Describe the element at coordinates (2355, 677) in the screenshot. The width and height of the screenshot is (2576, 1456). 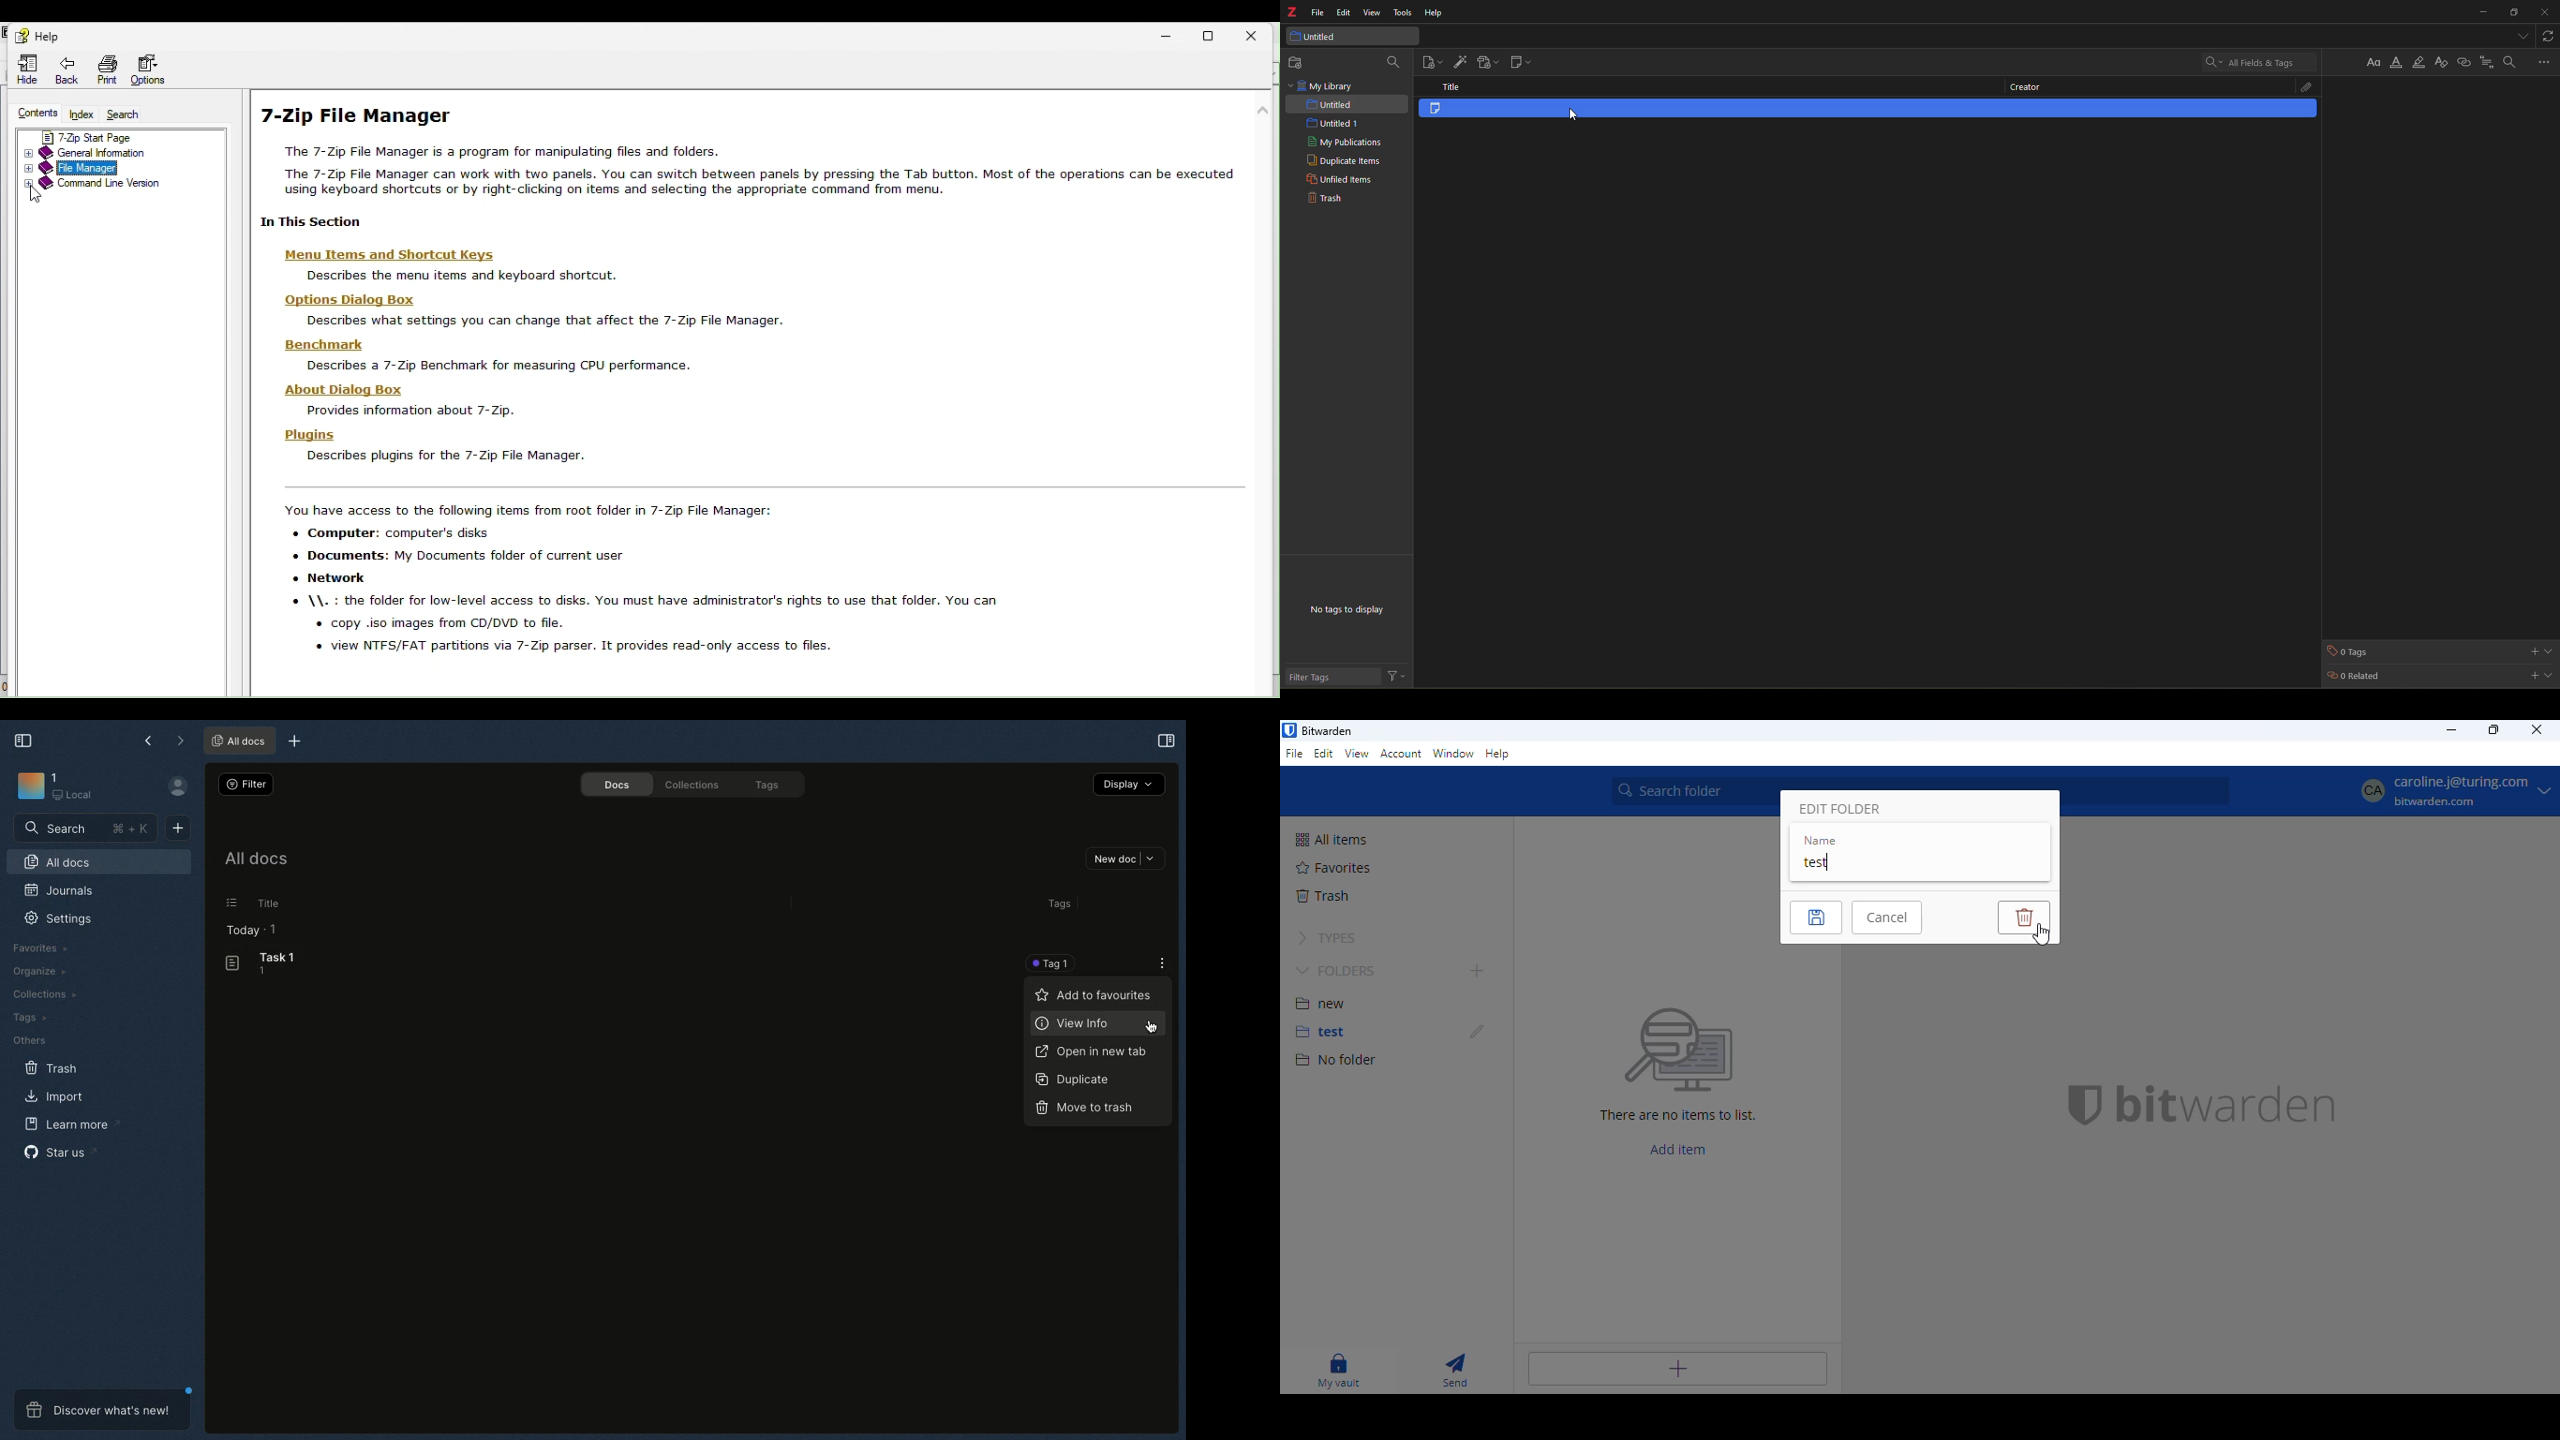
I see `related` at that location.